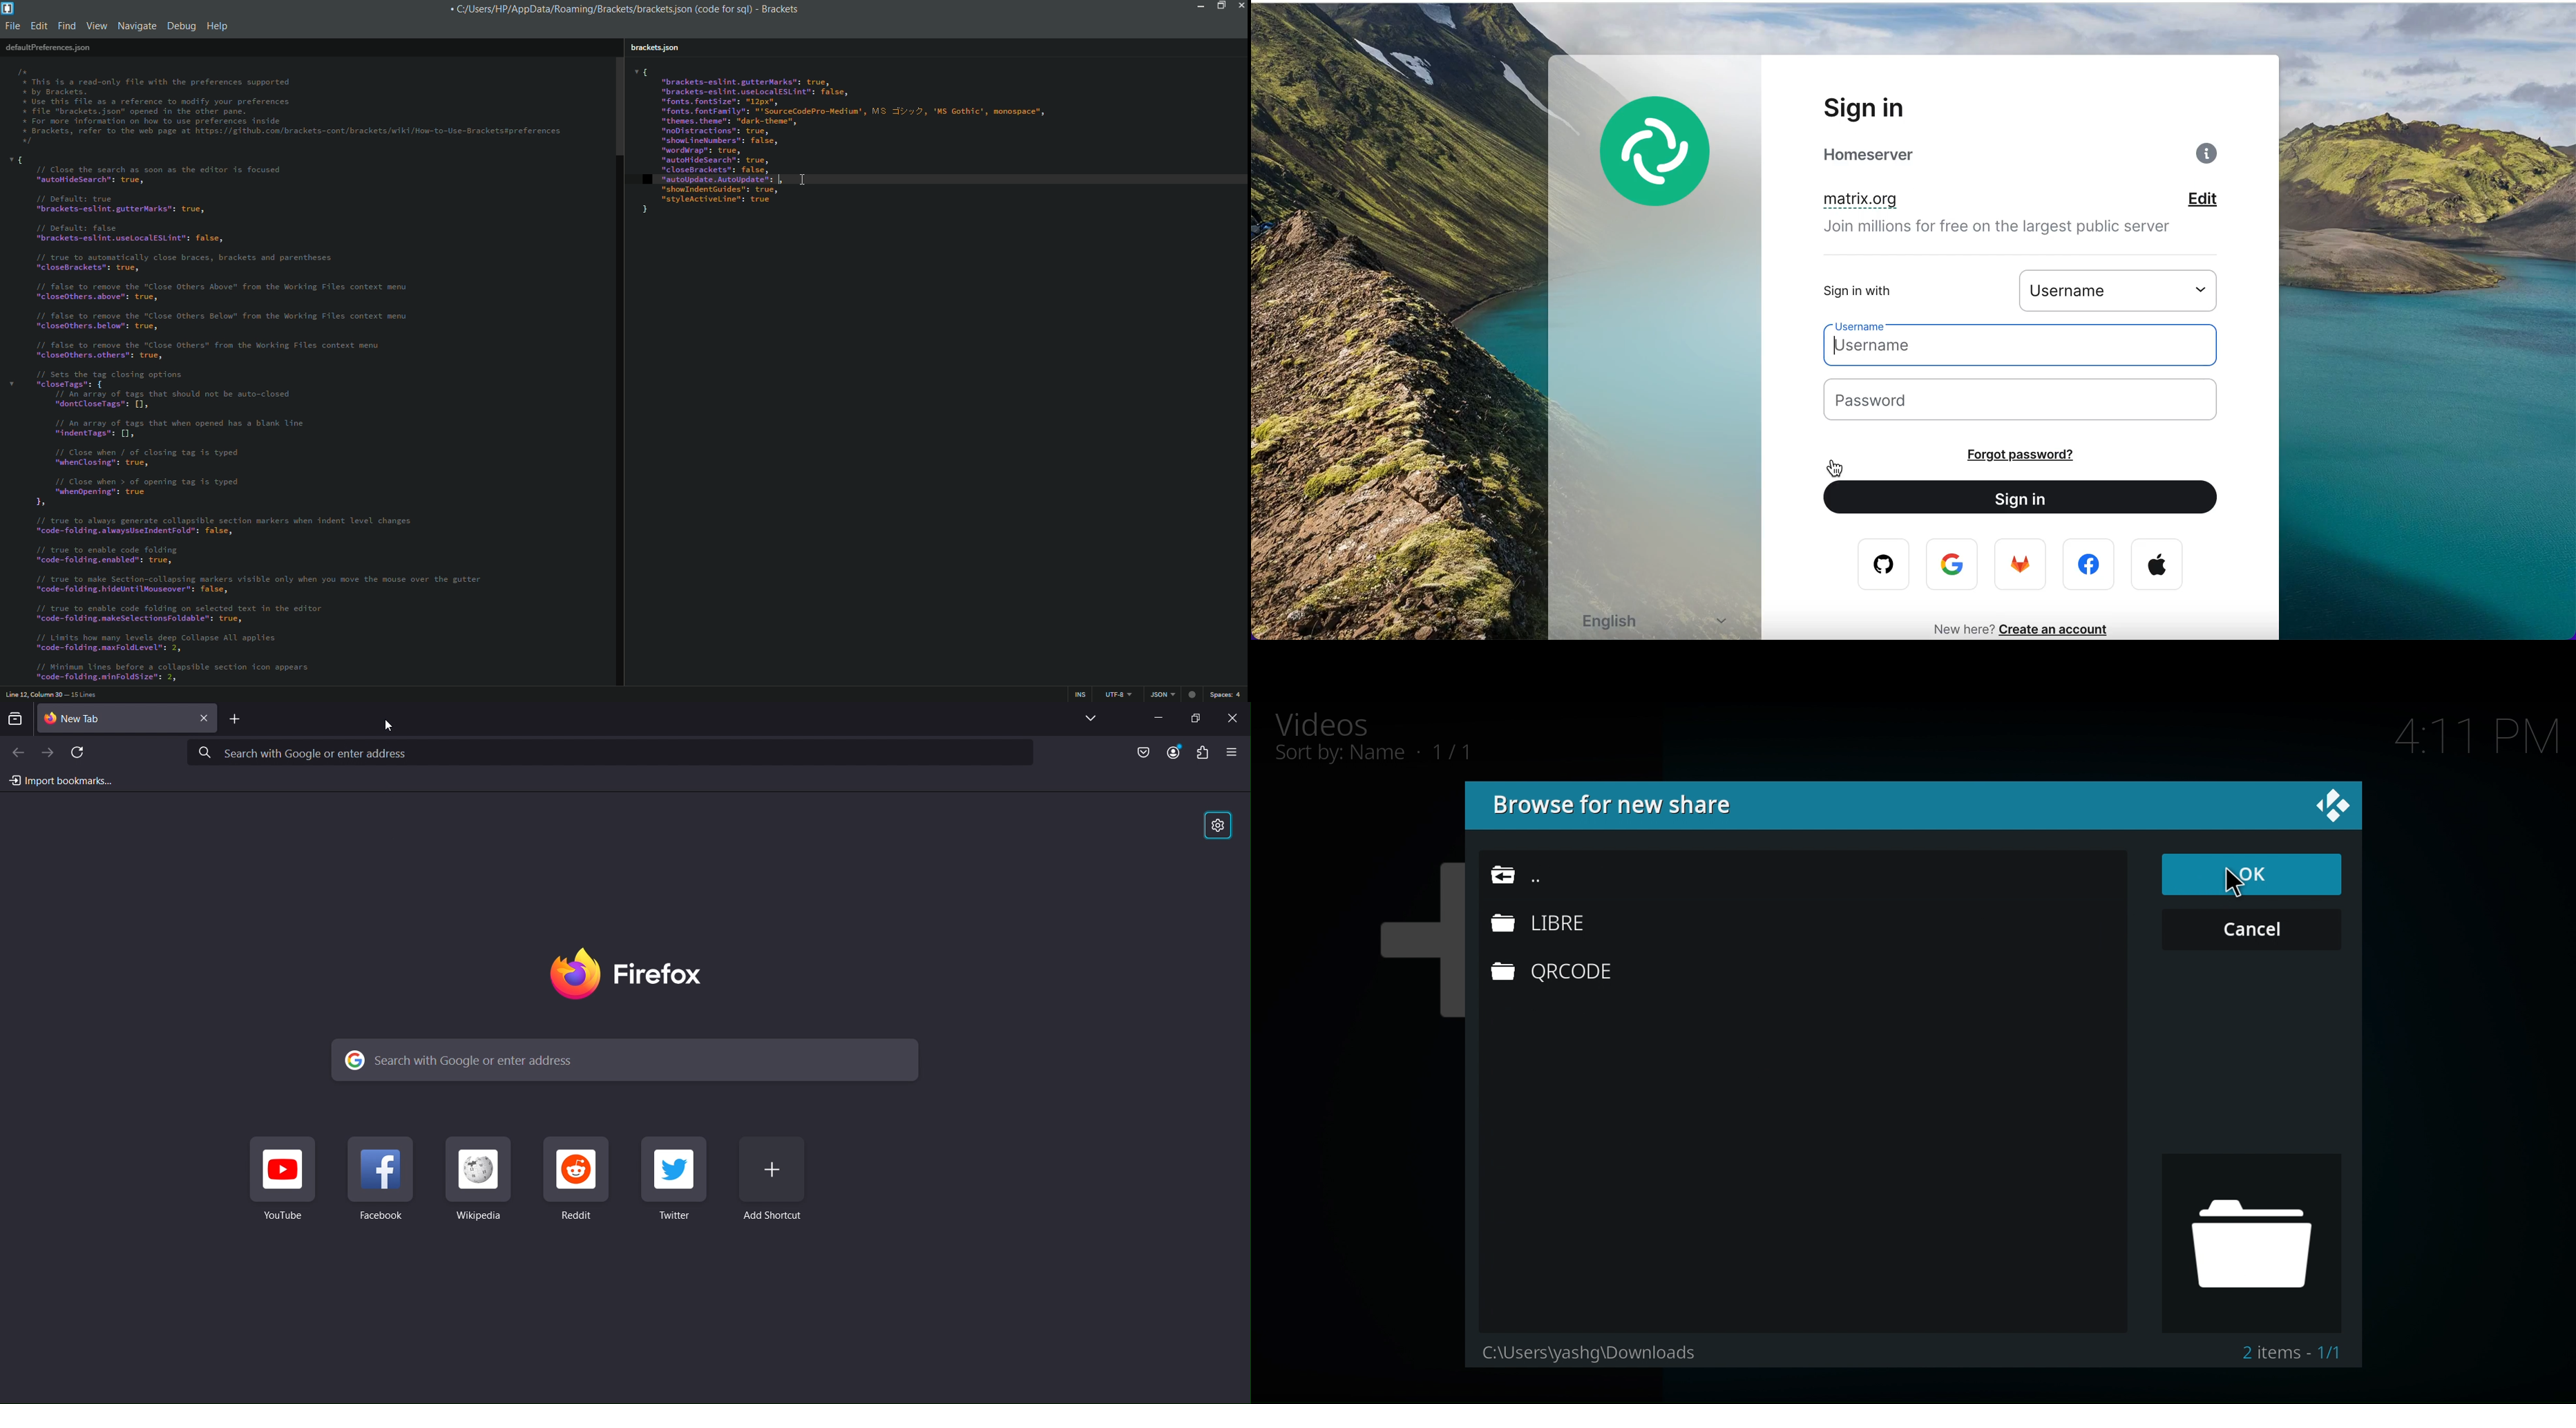 The width and height of the screenshot is (2576, 1428). What do you see at coordinates (39, 26) in the screenshot?
I see `edit menu` at bounding box center [39, 26].